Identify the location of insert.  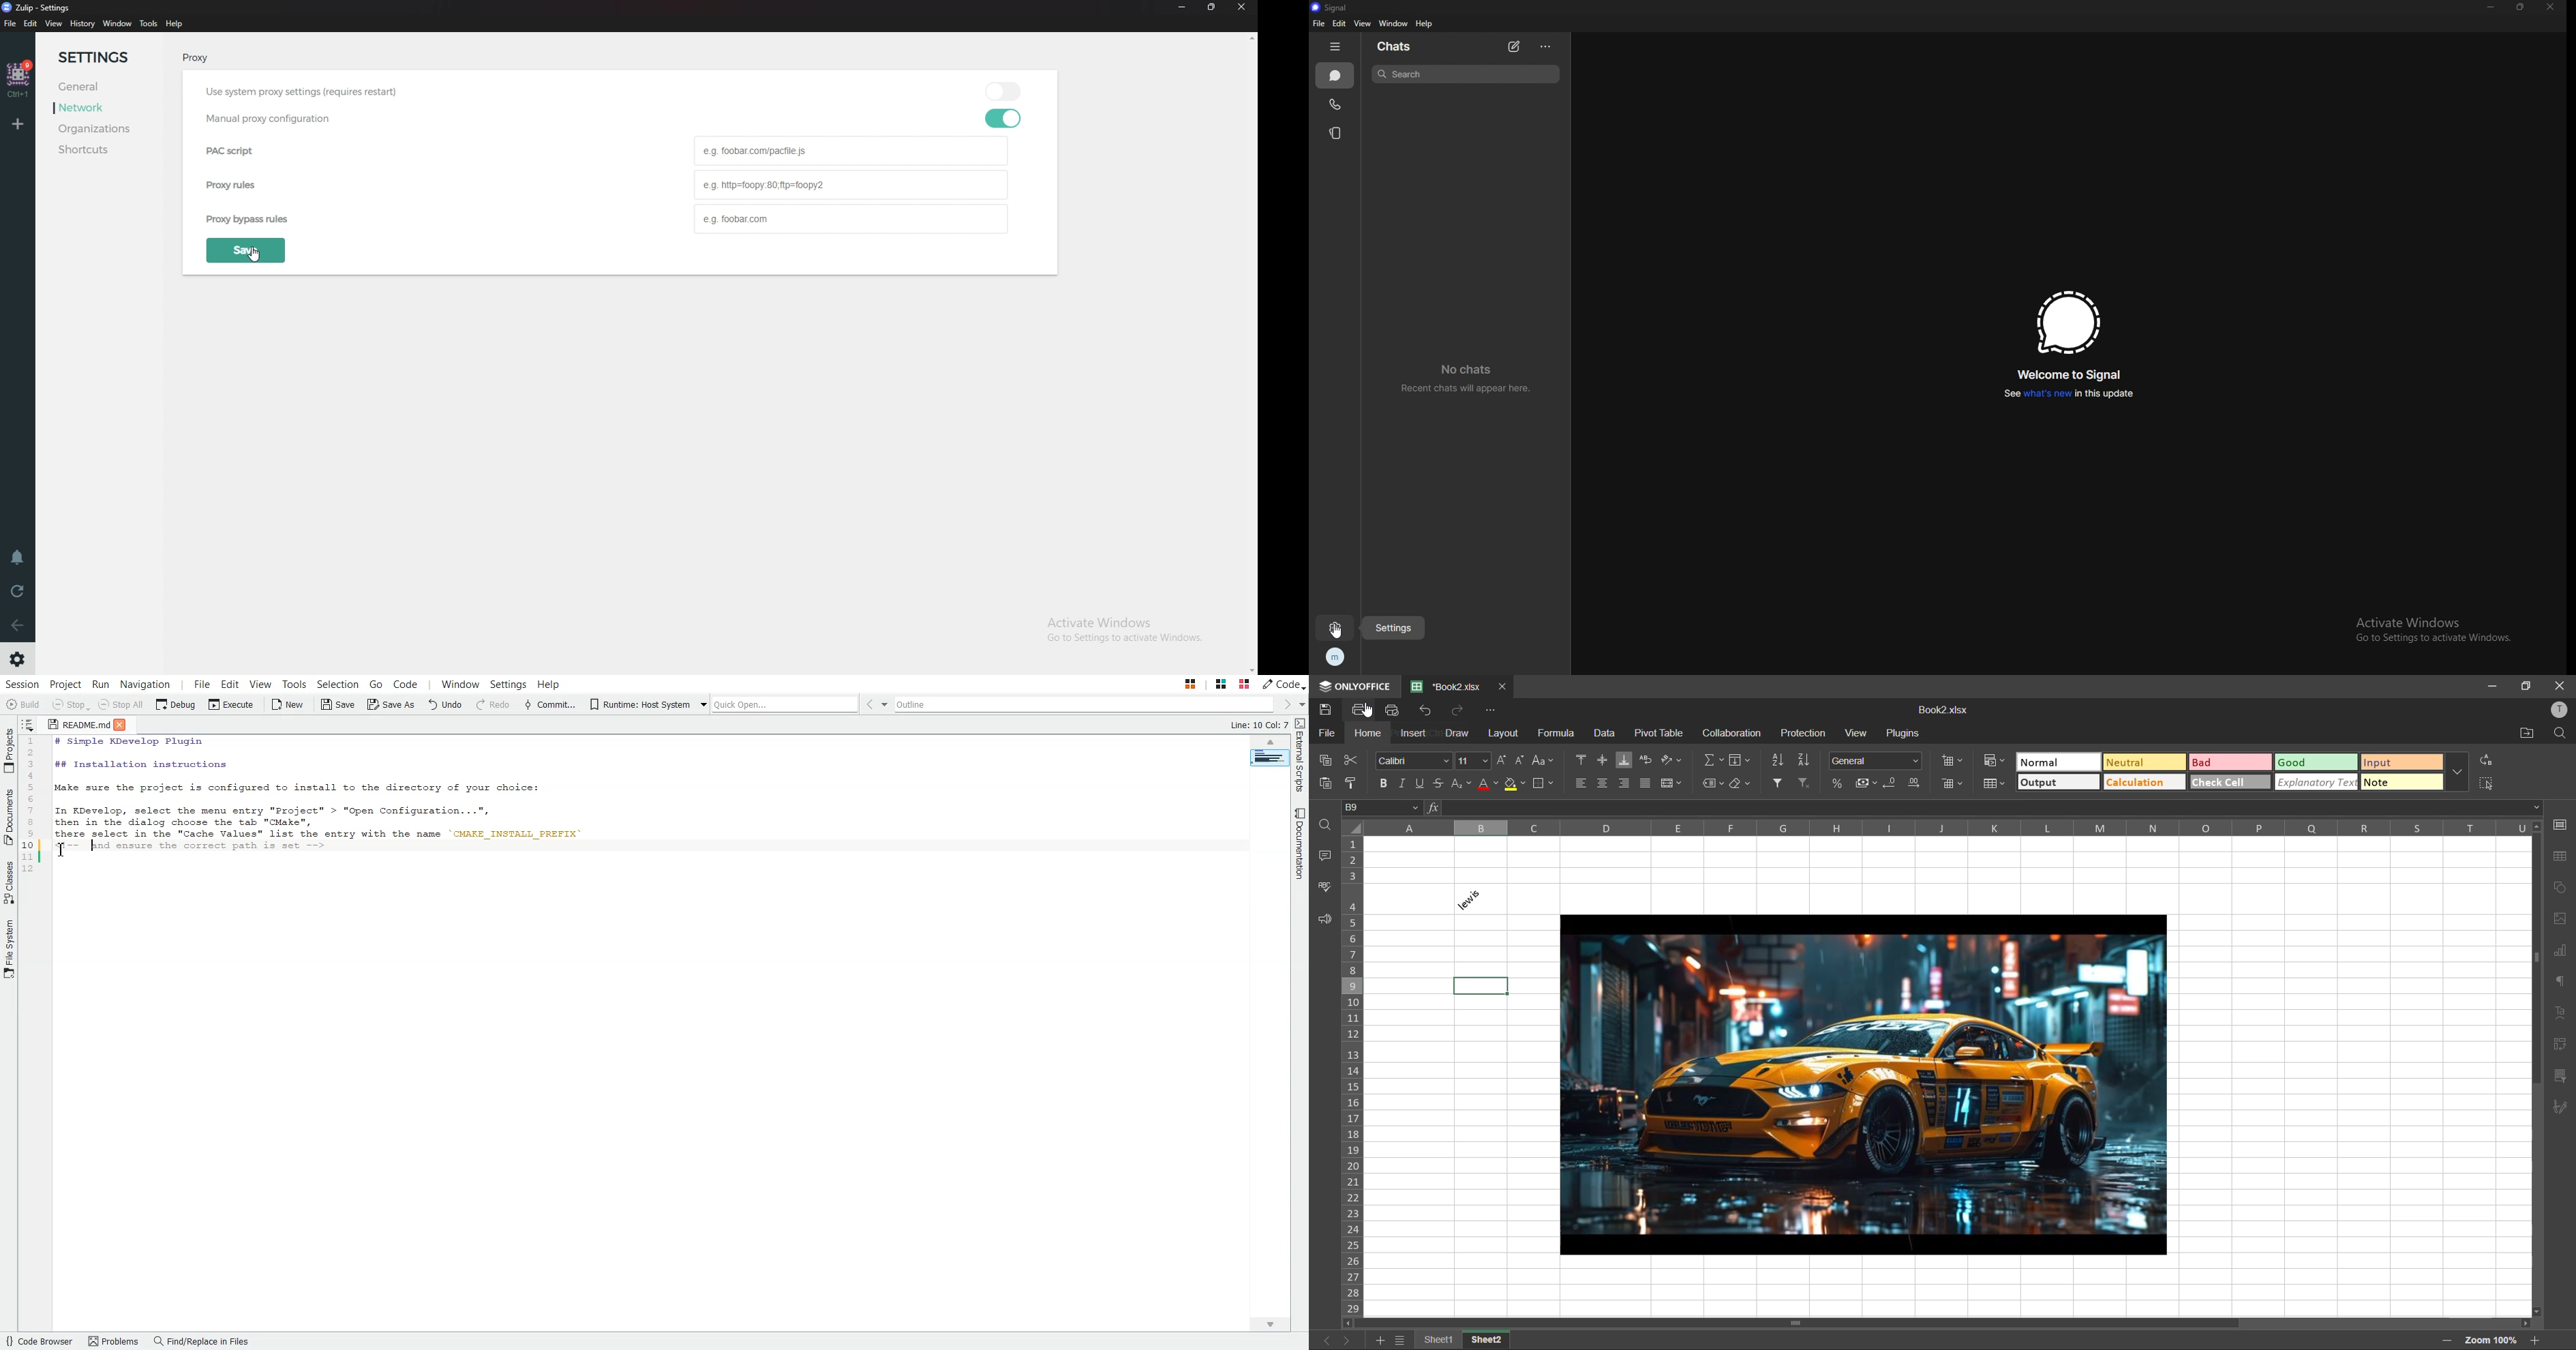
(1415, 734).